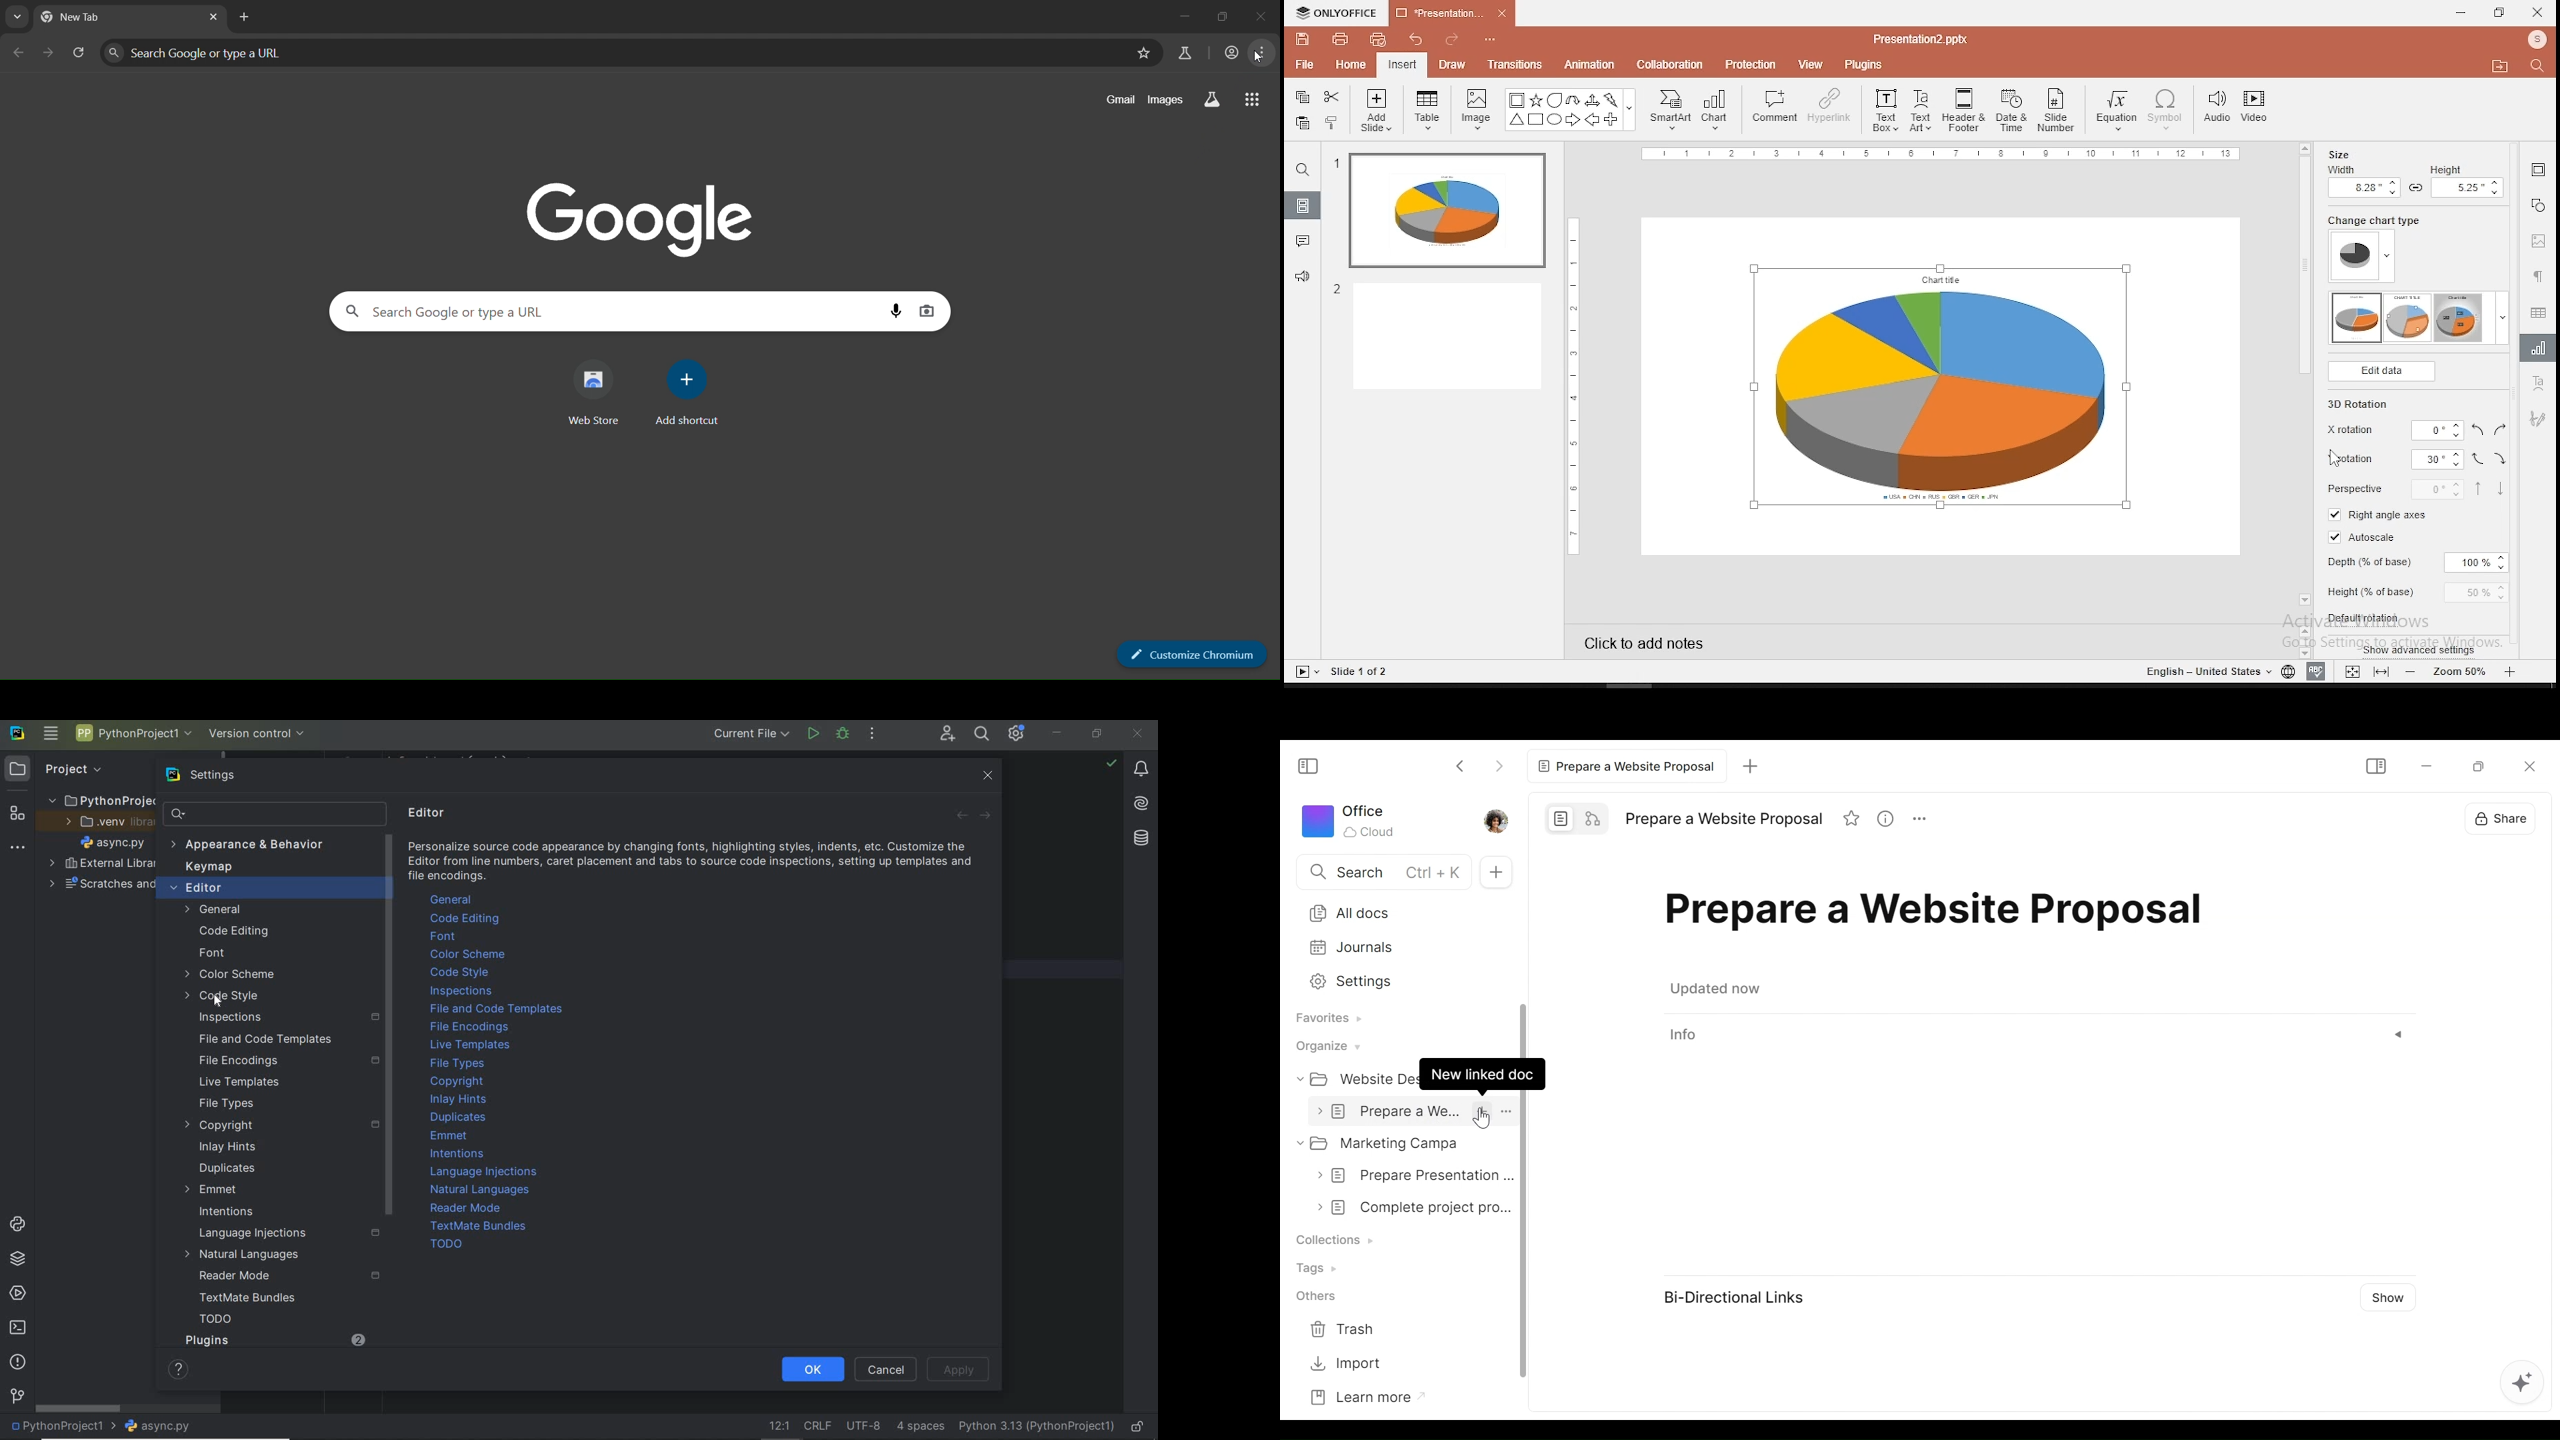  Describe the element at coordinates (1303, 41) in the screenshot. I see `save` at that location.